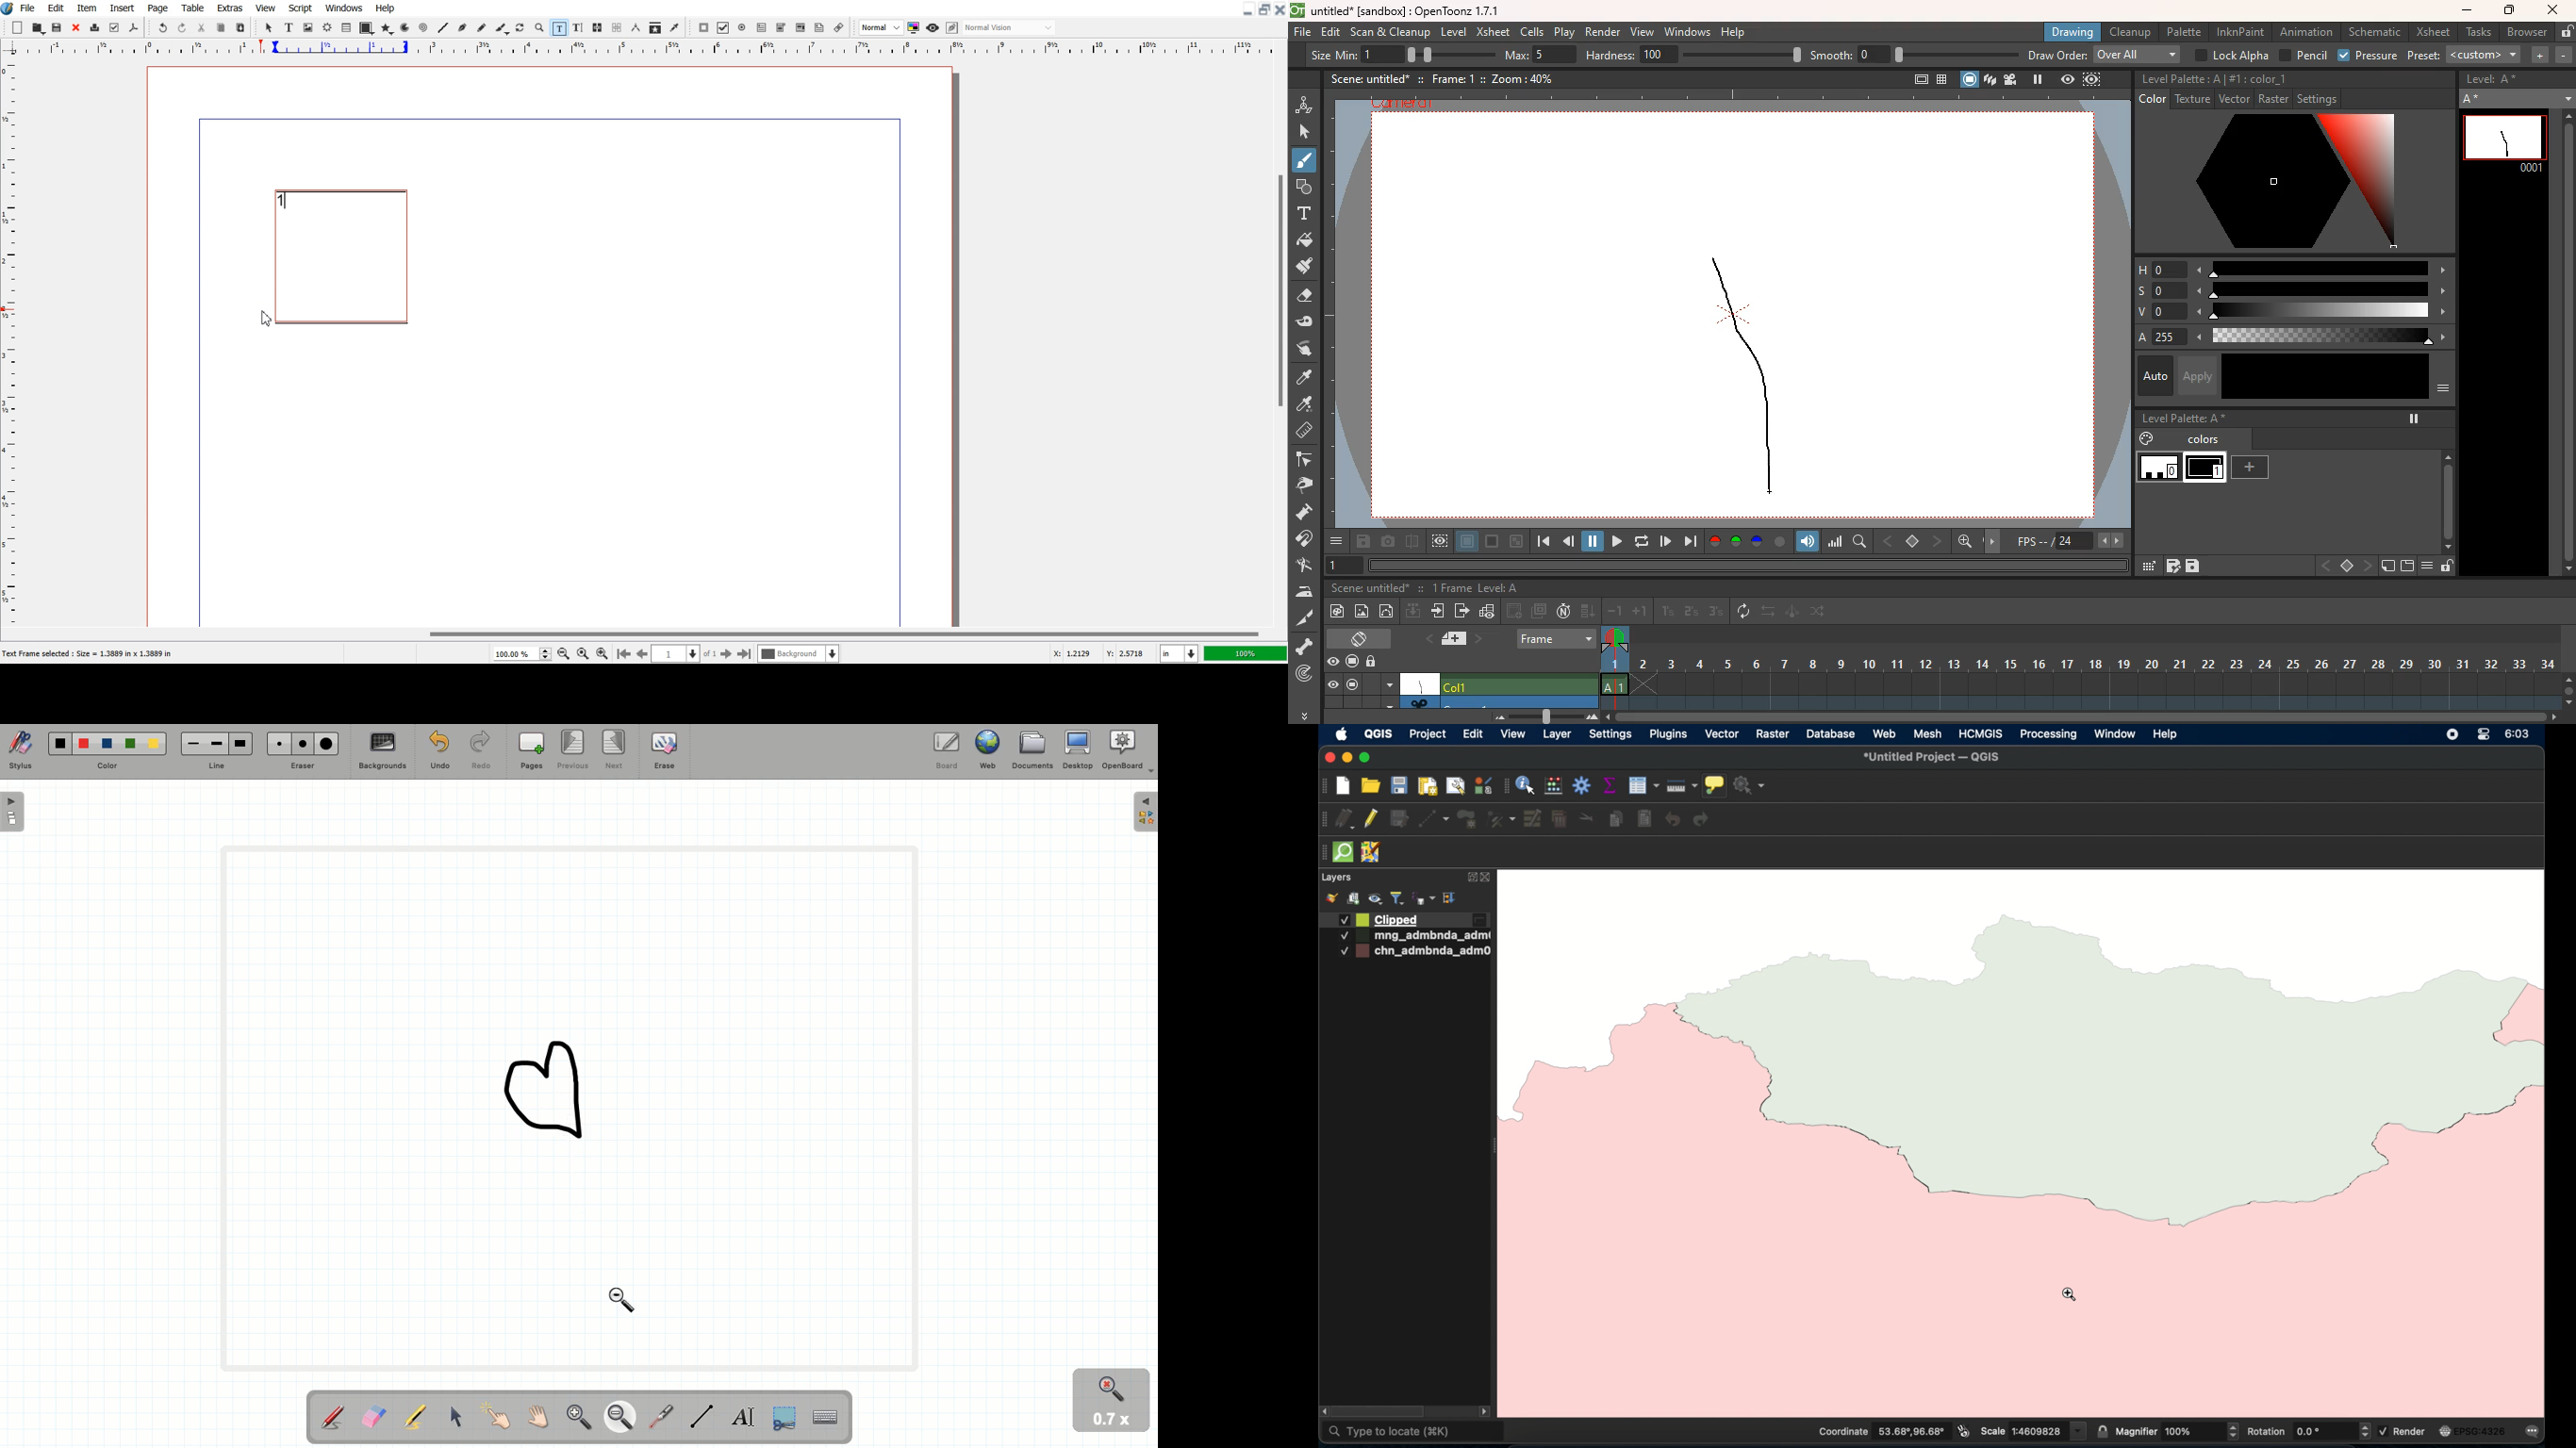 The width and height of the screenshot is (2576, 1456). I want to click on Preflight verifier, so click(113, 27).